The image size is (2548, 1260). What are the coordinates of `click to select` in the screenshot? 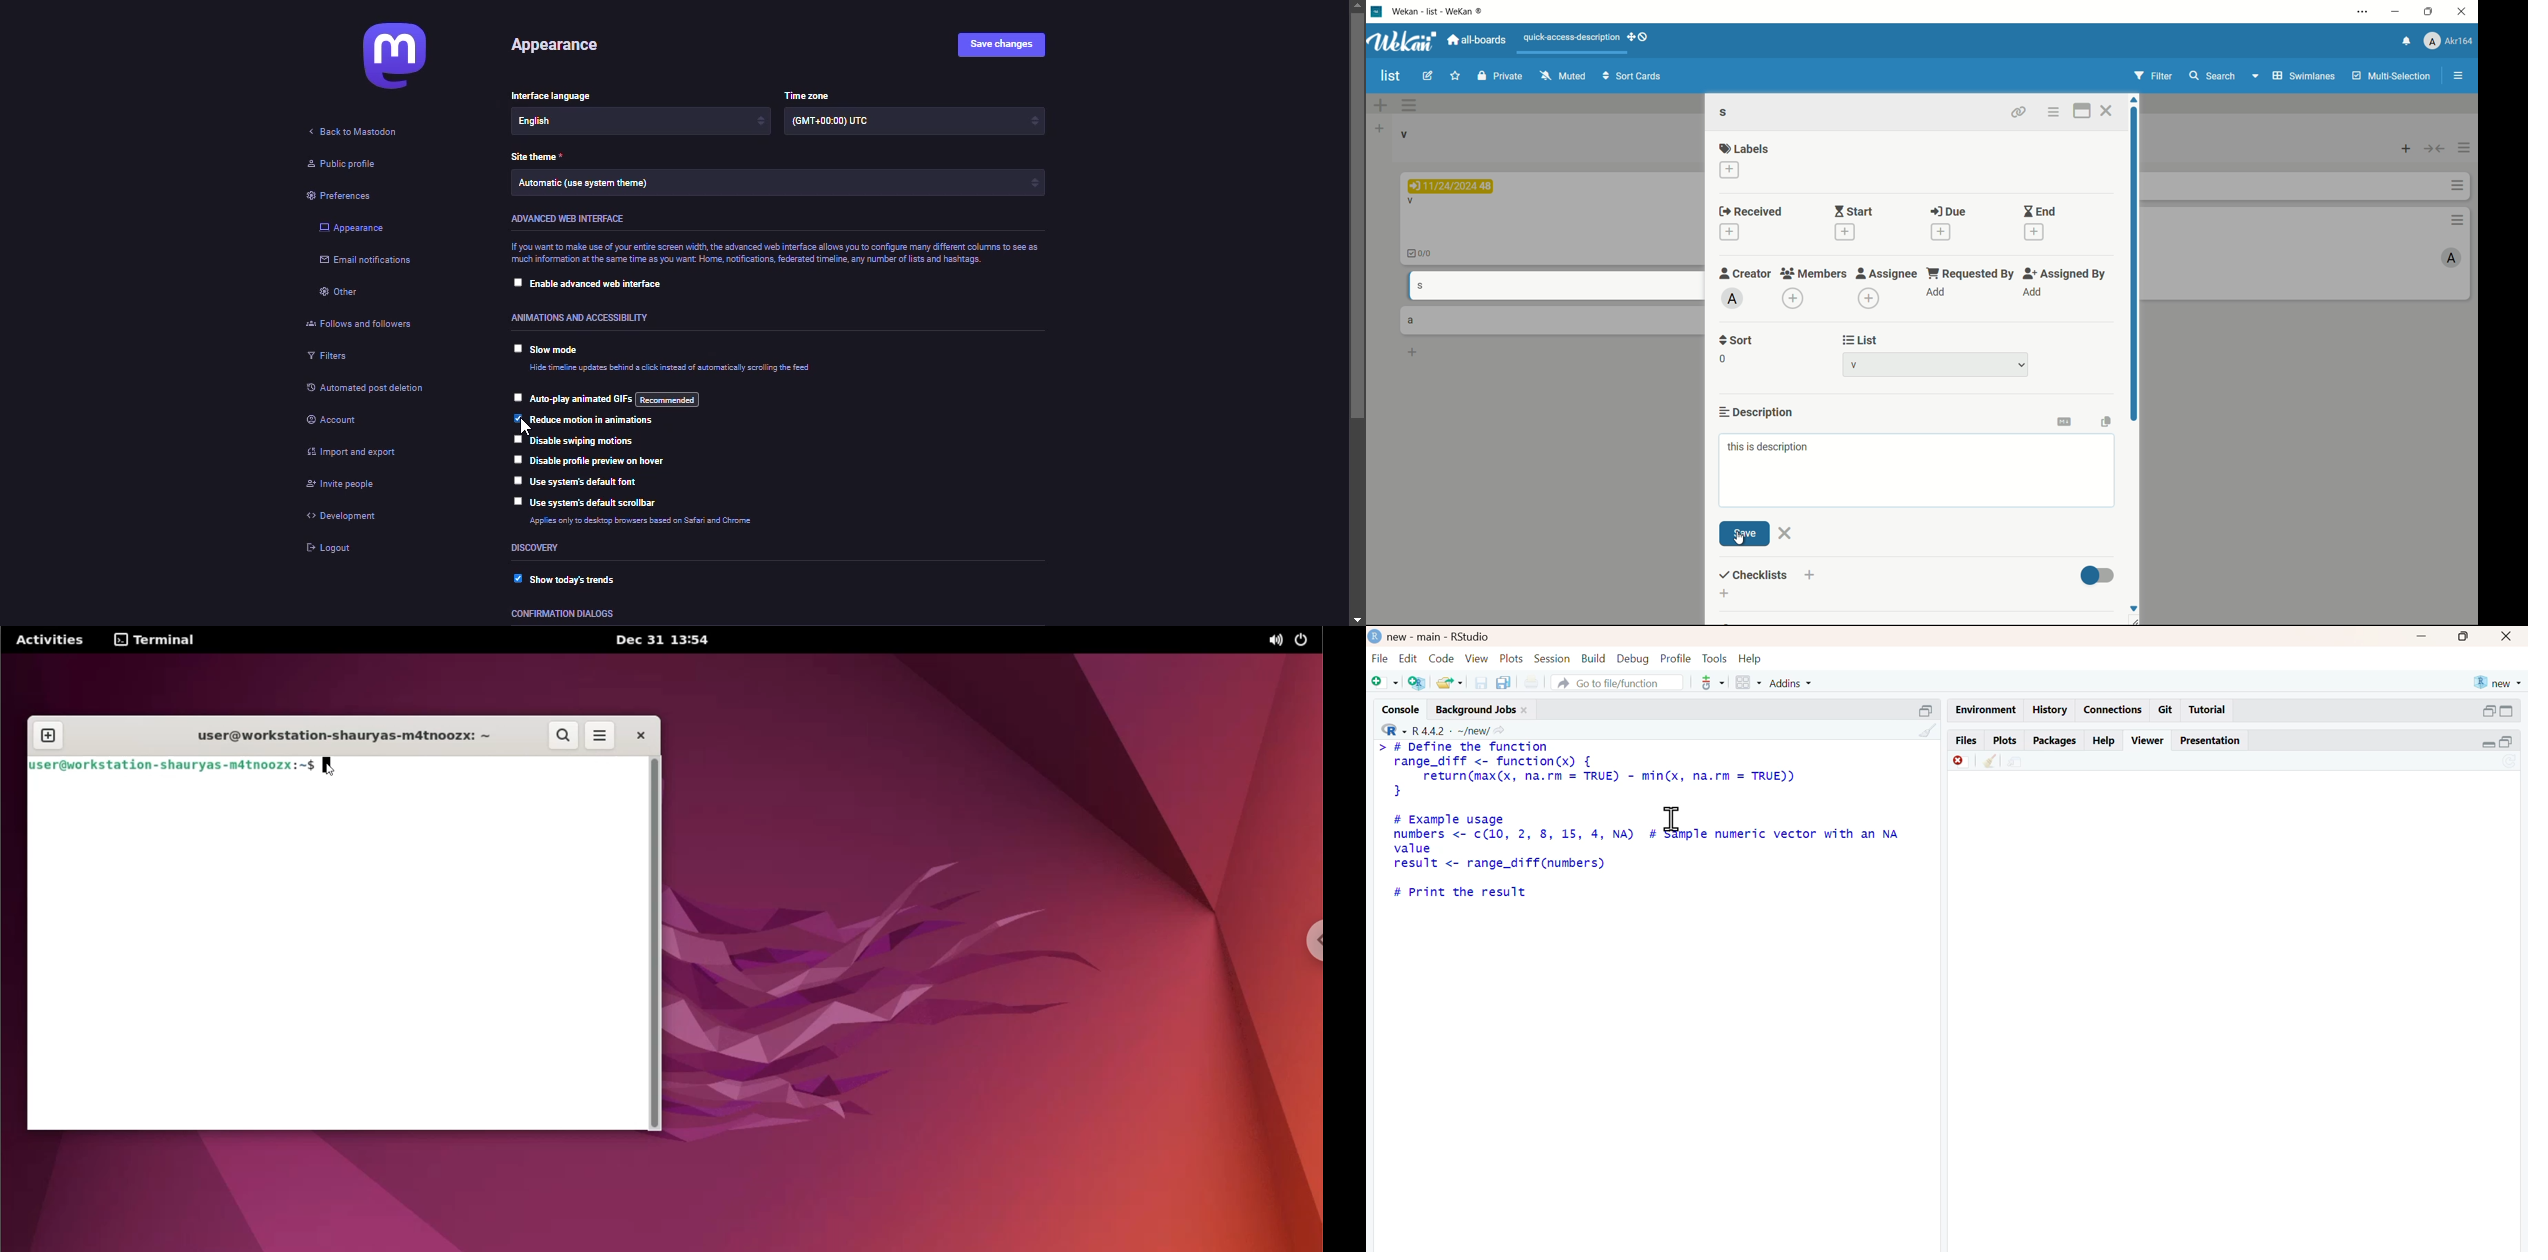 It's located at (514, 479).